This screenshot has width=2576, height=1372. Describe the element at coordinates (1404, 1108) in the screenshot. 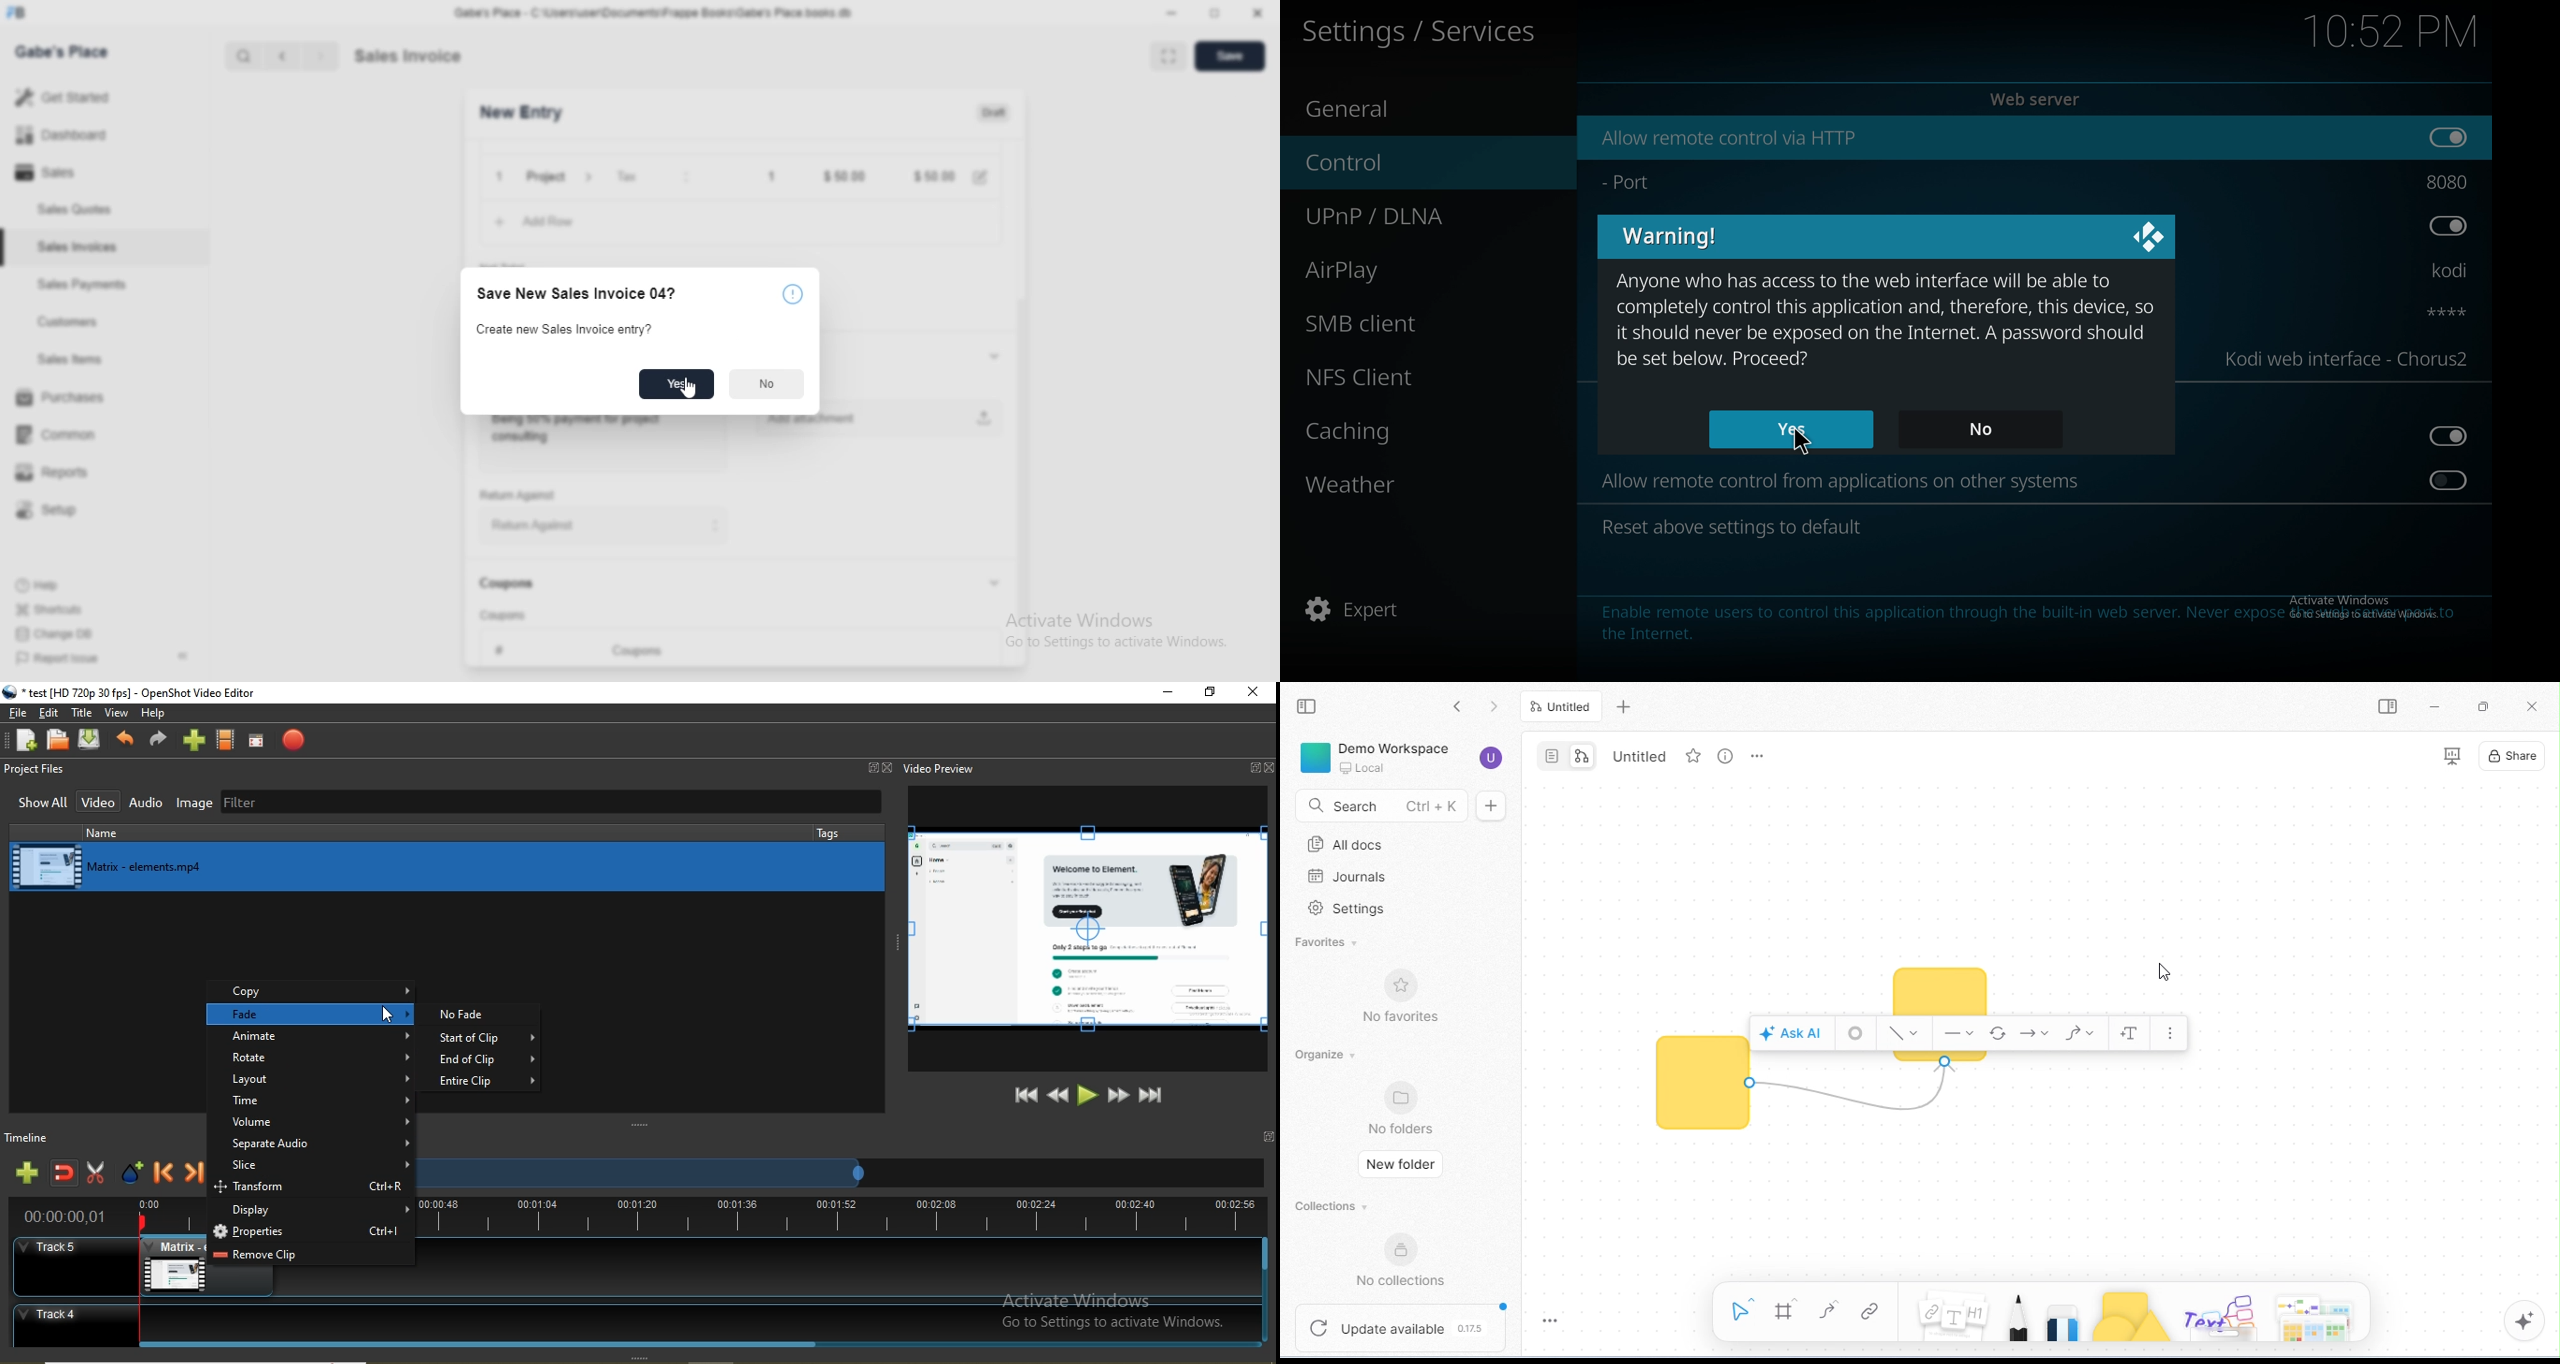

I see `no folders` at that location.